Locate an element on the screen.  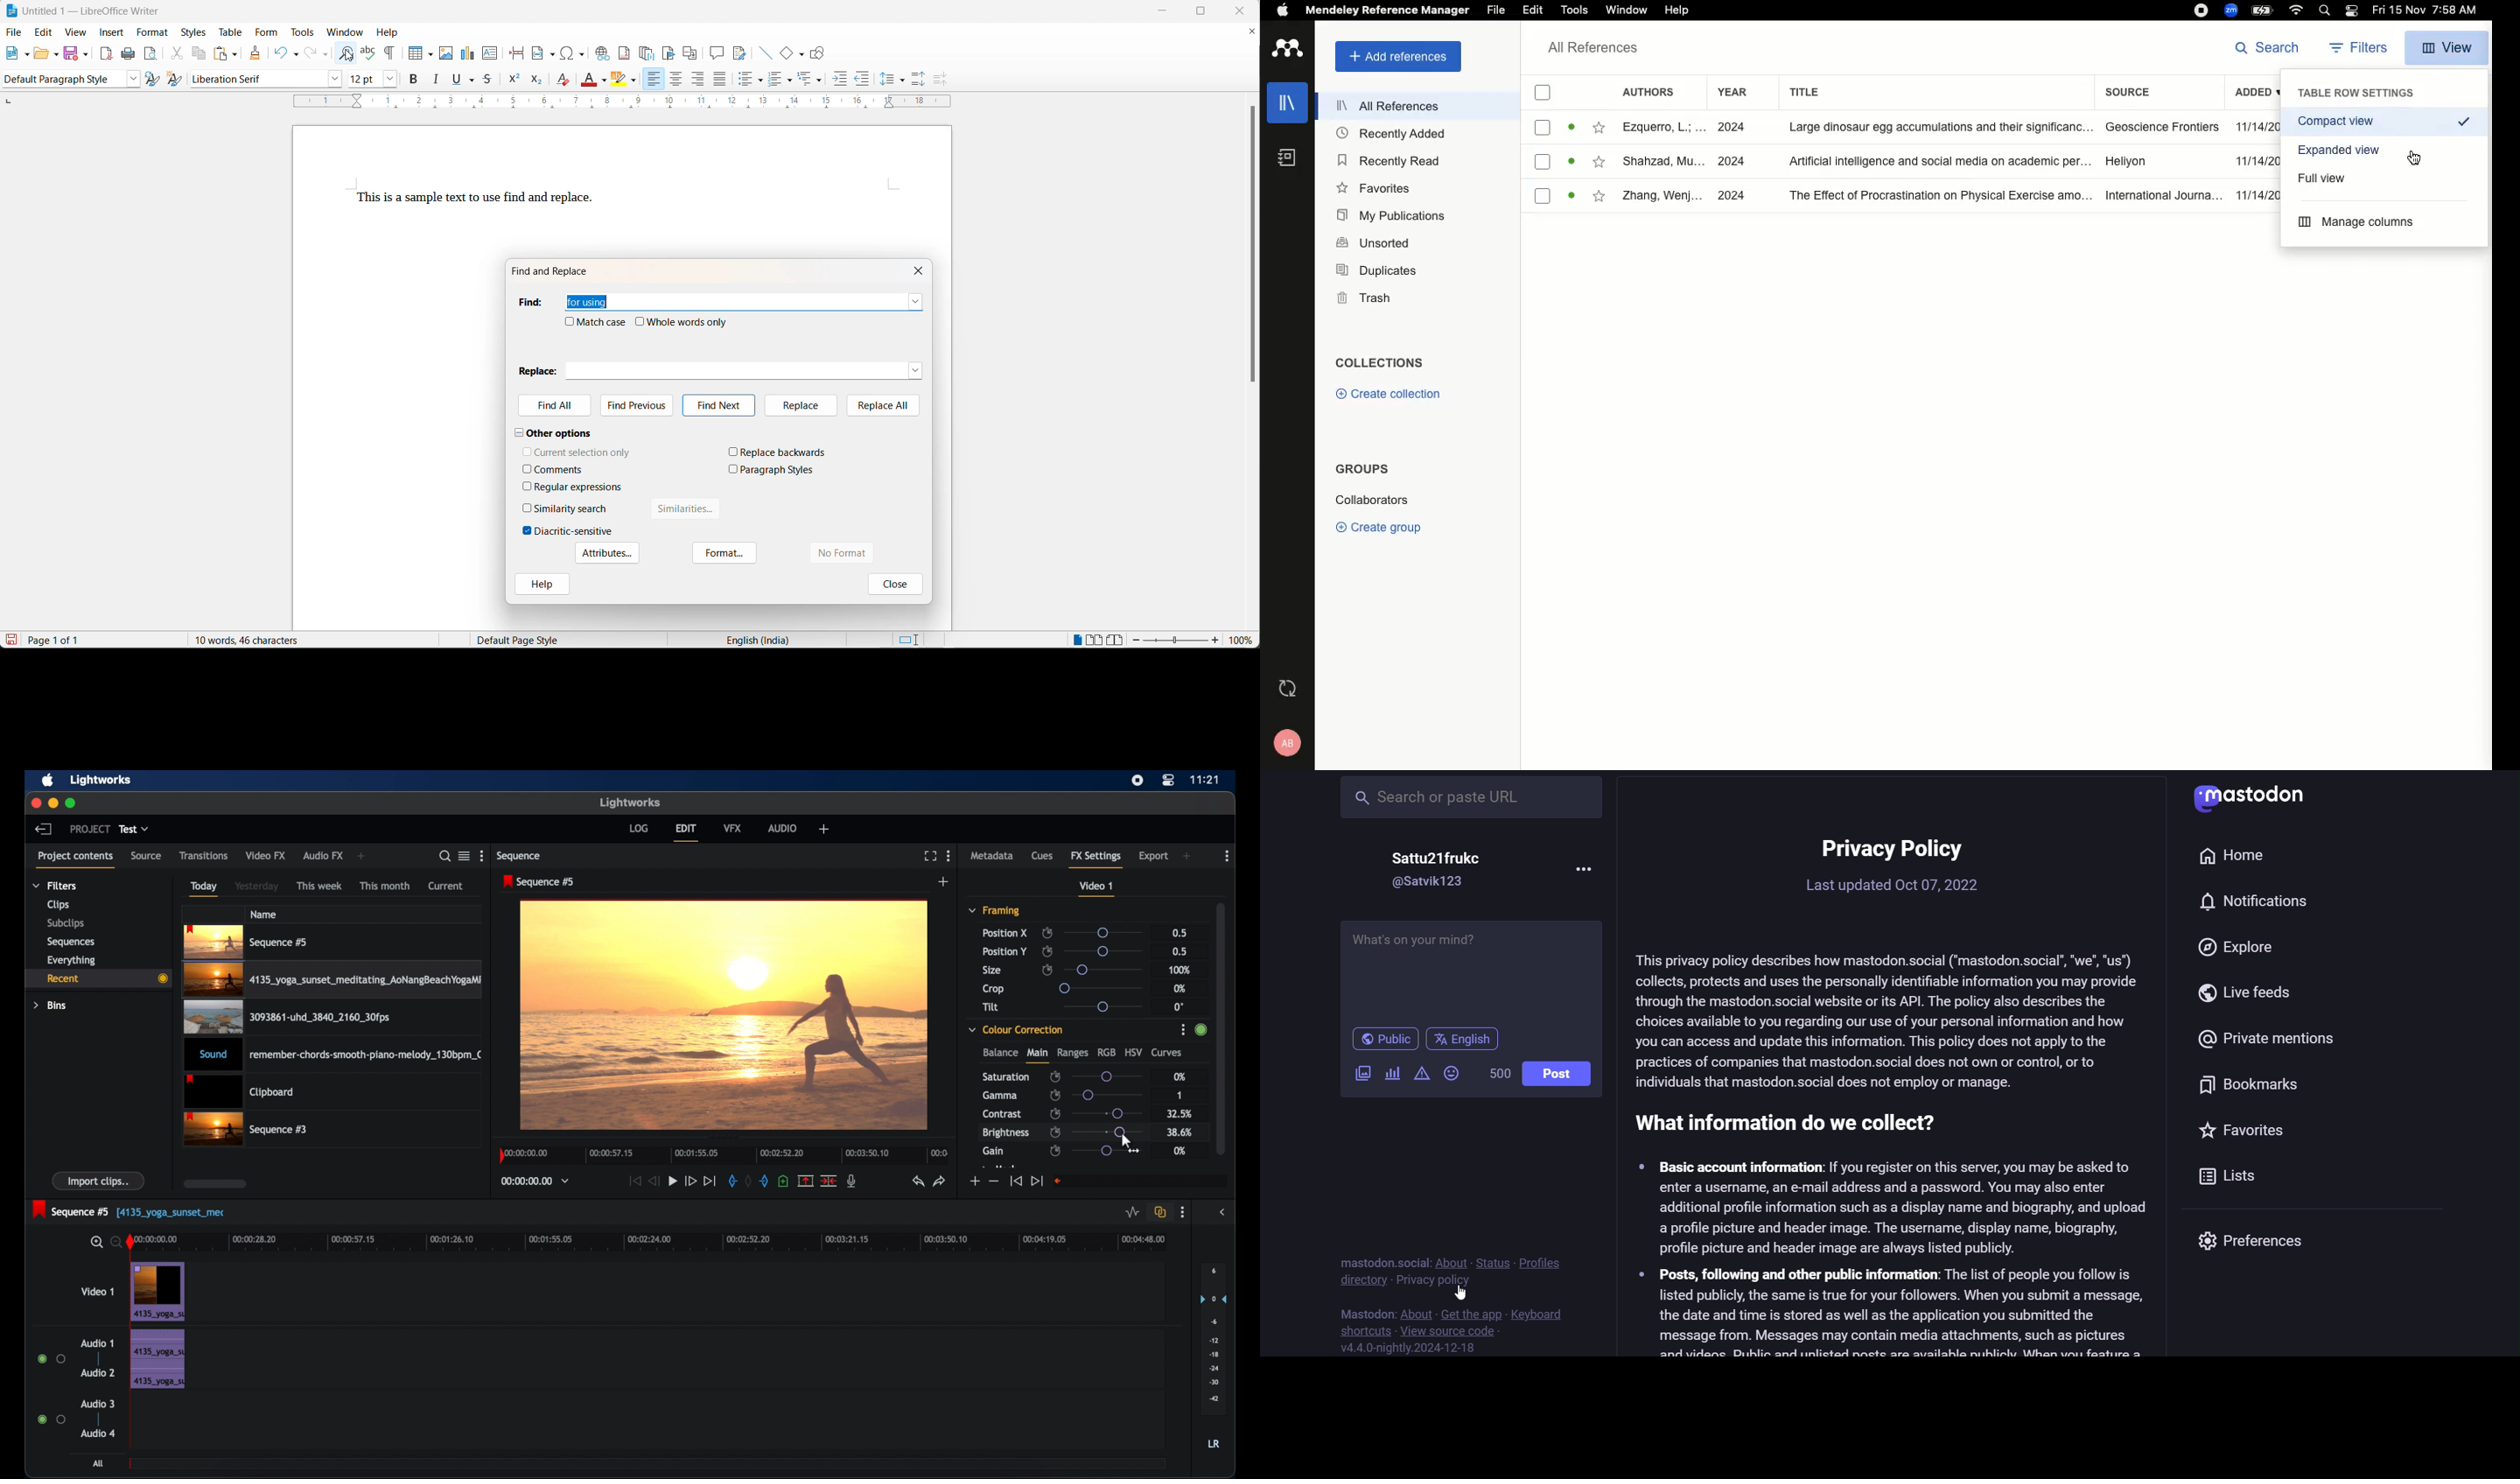
minimize is located at coordinates (1169, 10).